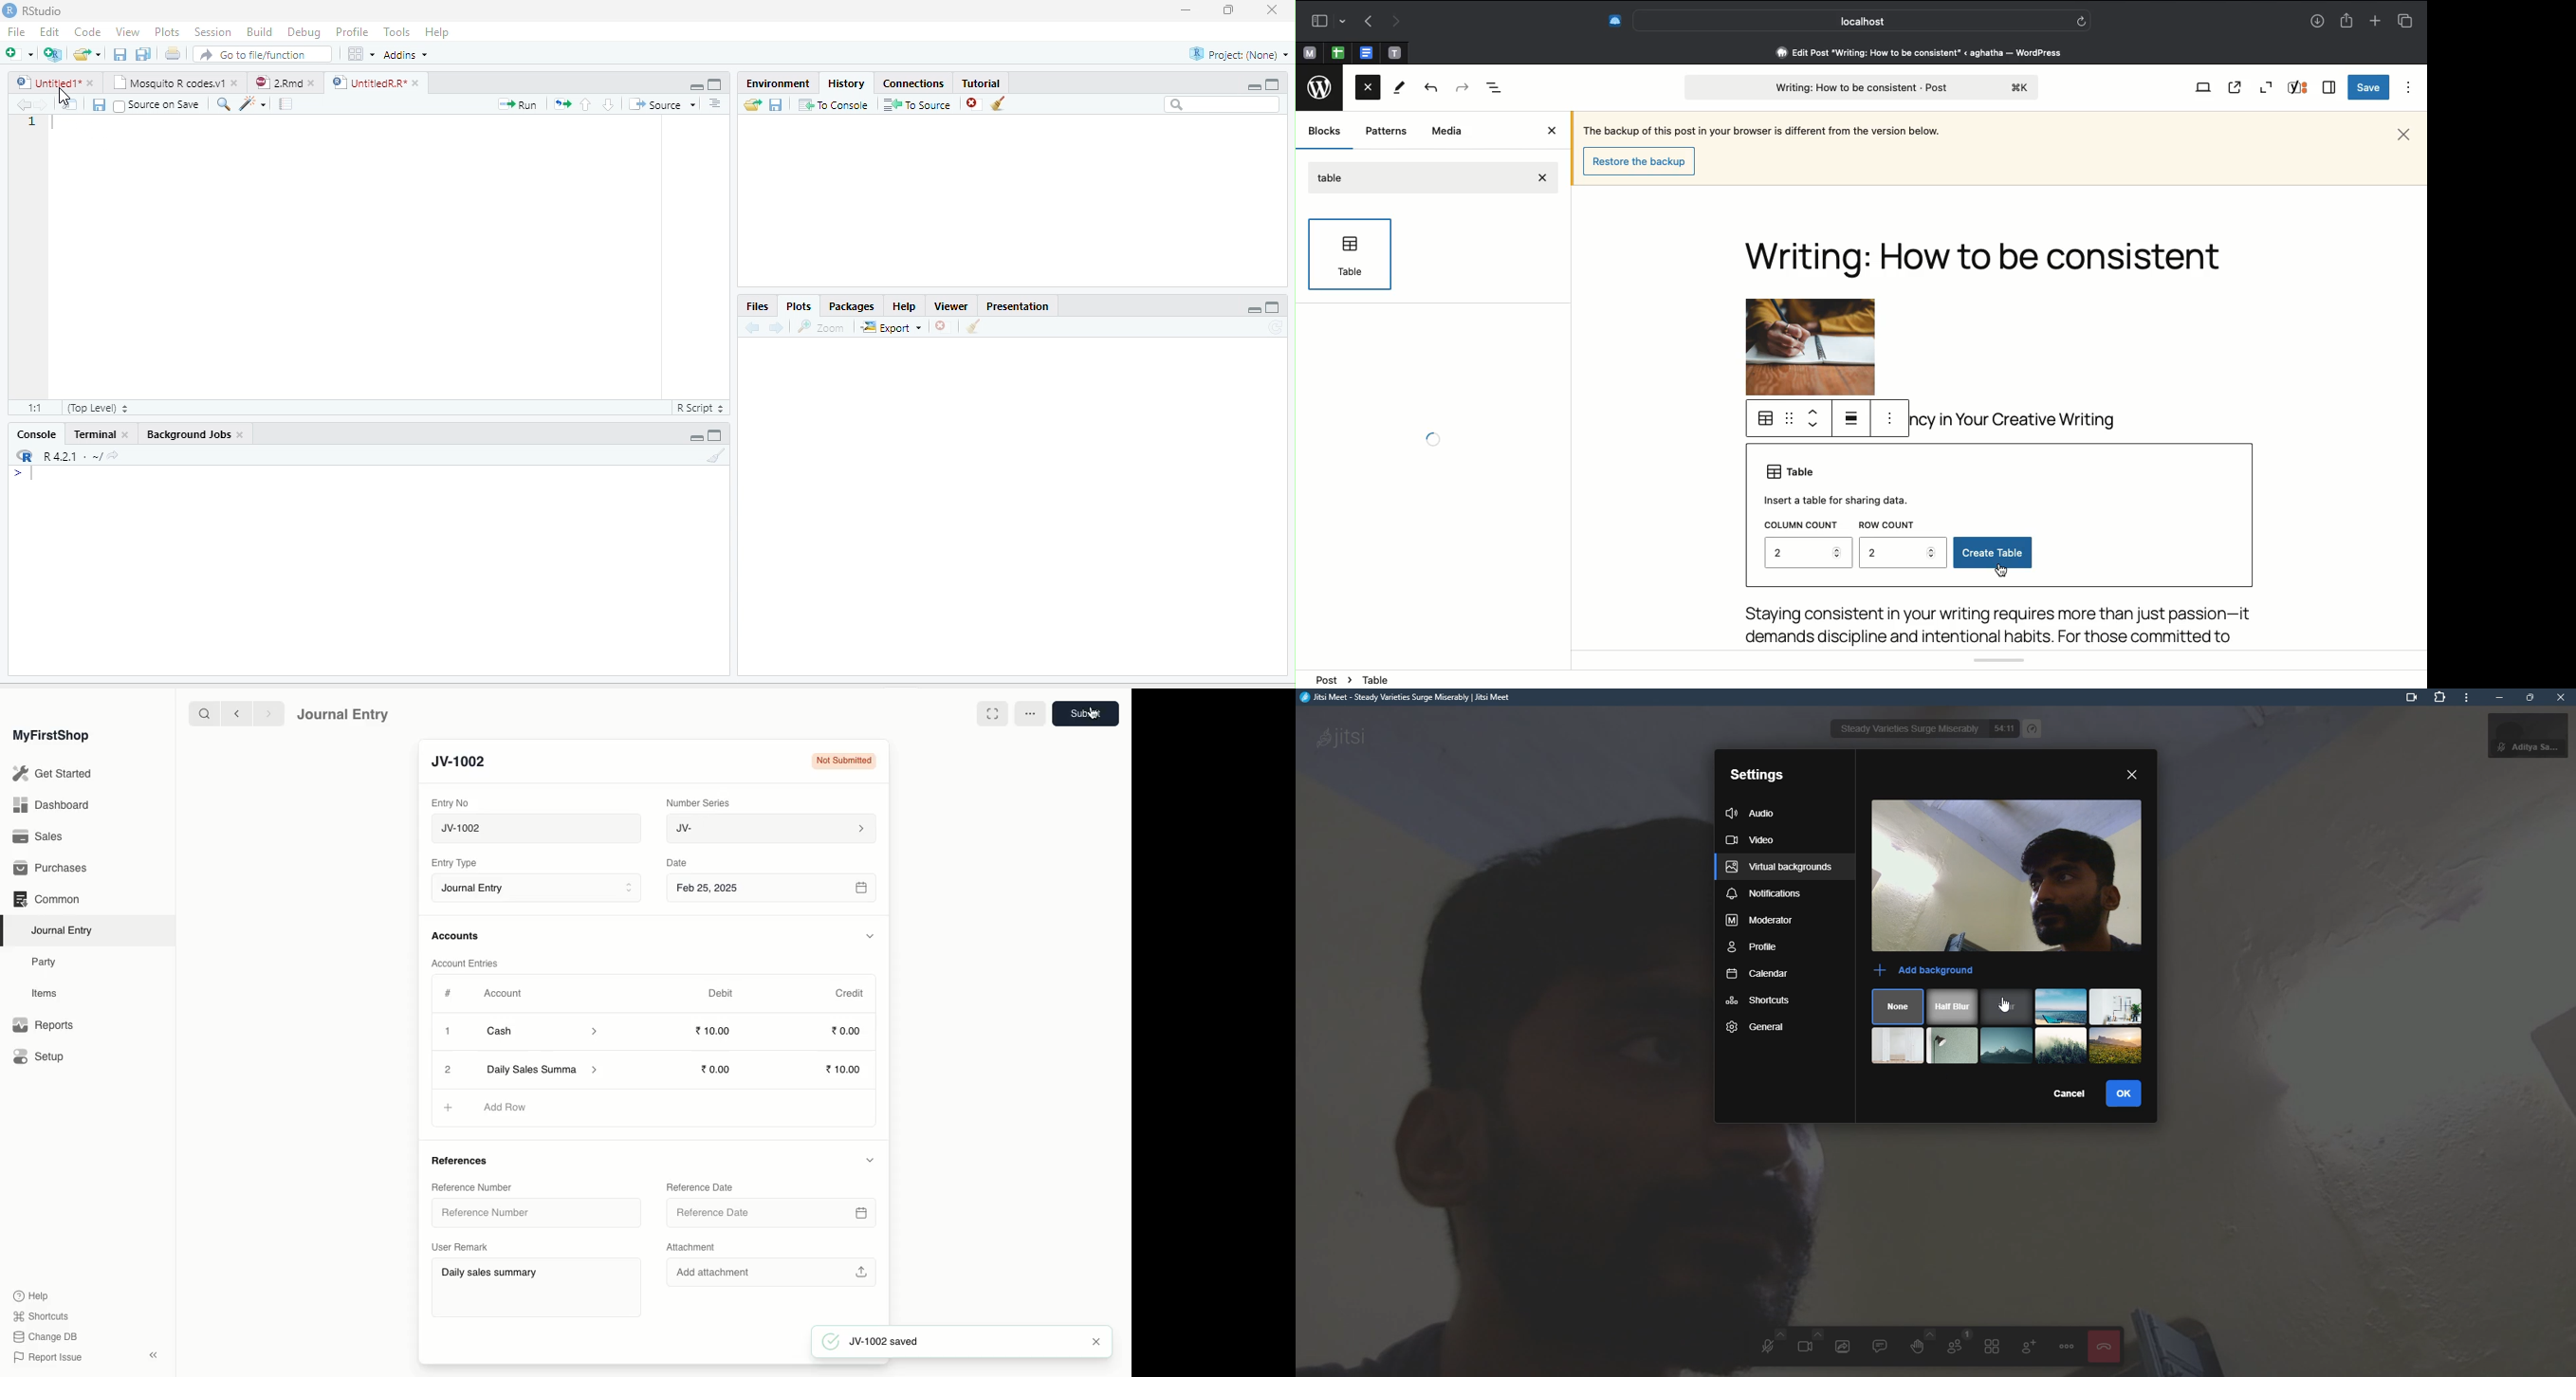  I want to click on moderator, so click(1761, 923).